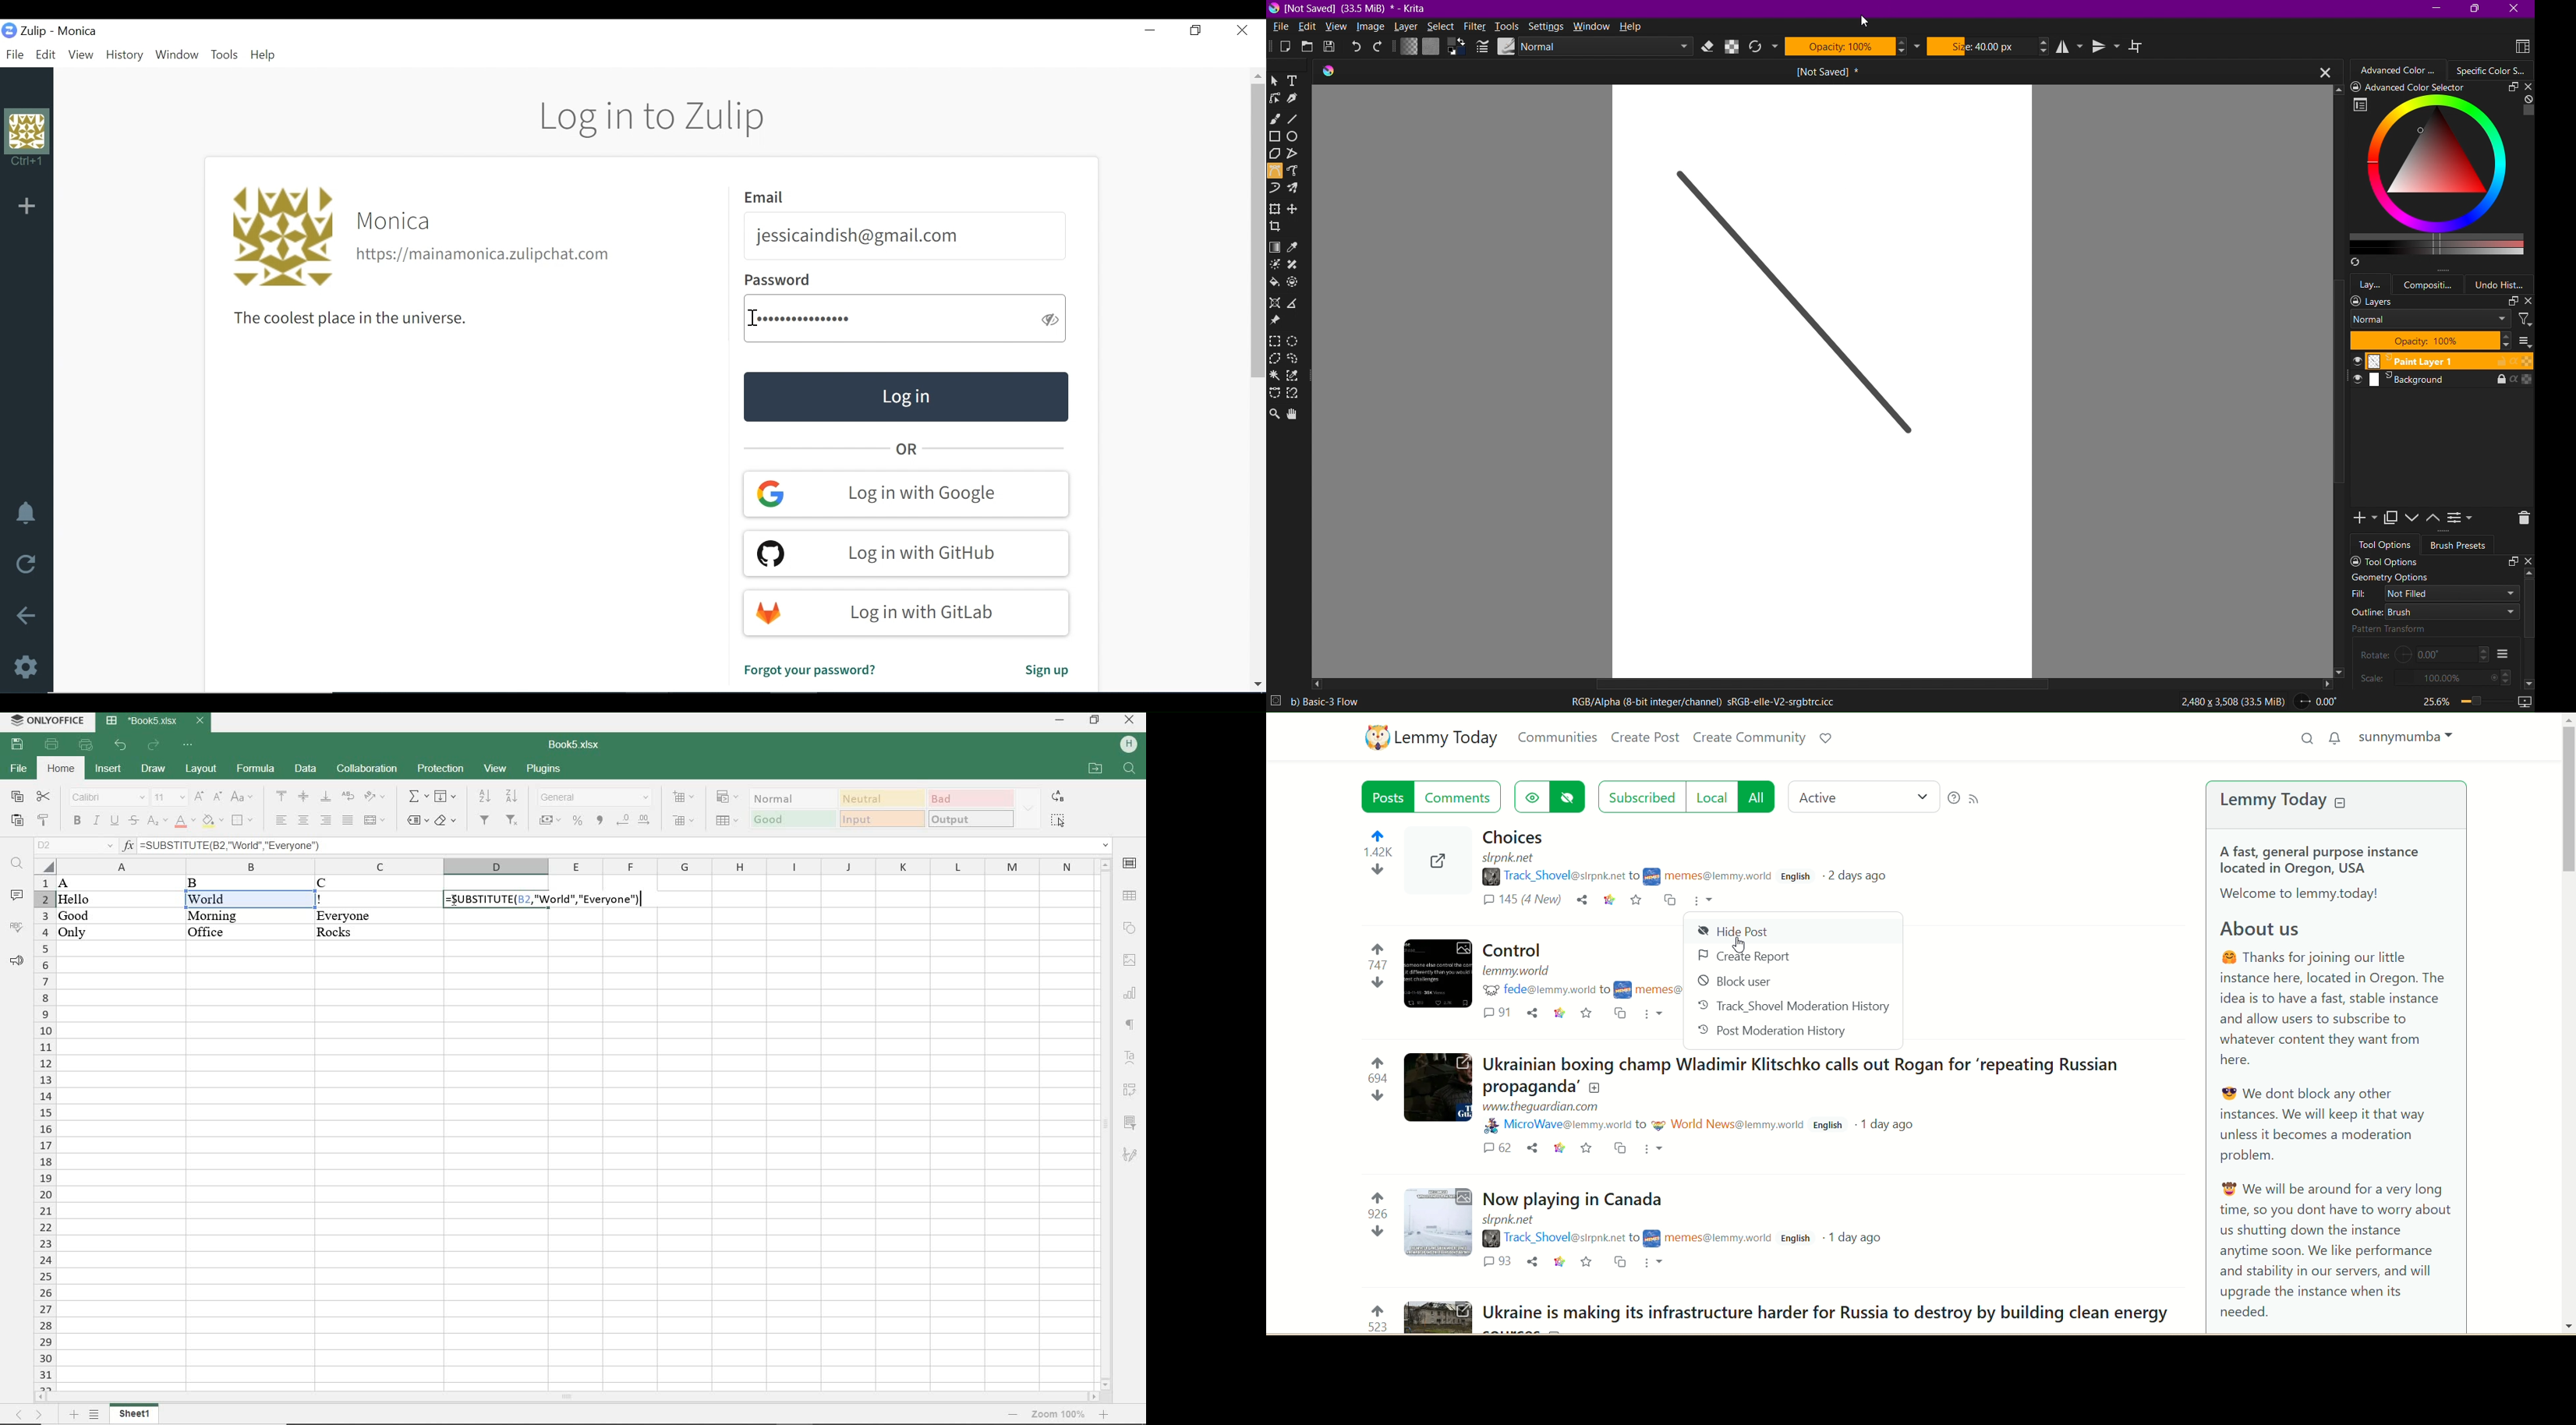 This screenshot has width=2576, height=1428. Describe the element at coordinates (2527, 611) in the screenshot. I see `Scrollbar` at that location.